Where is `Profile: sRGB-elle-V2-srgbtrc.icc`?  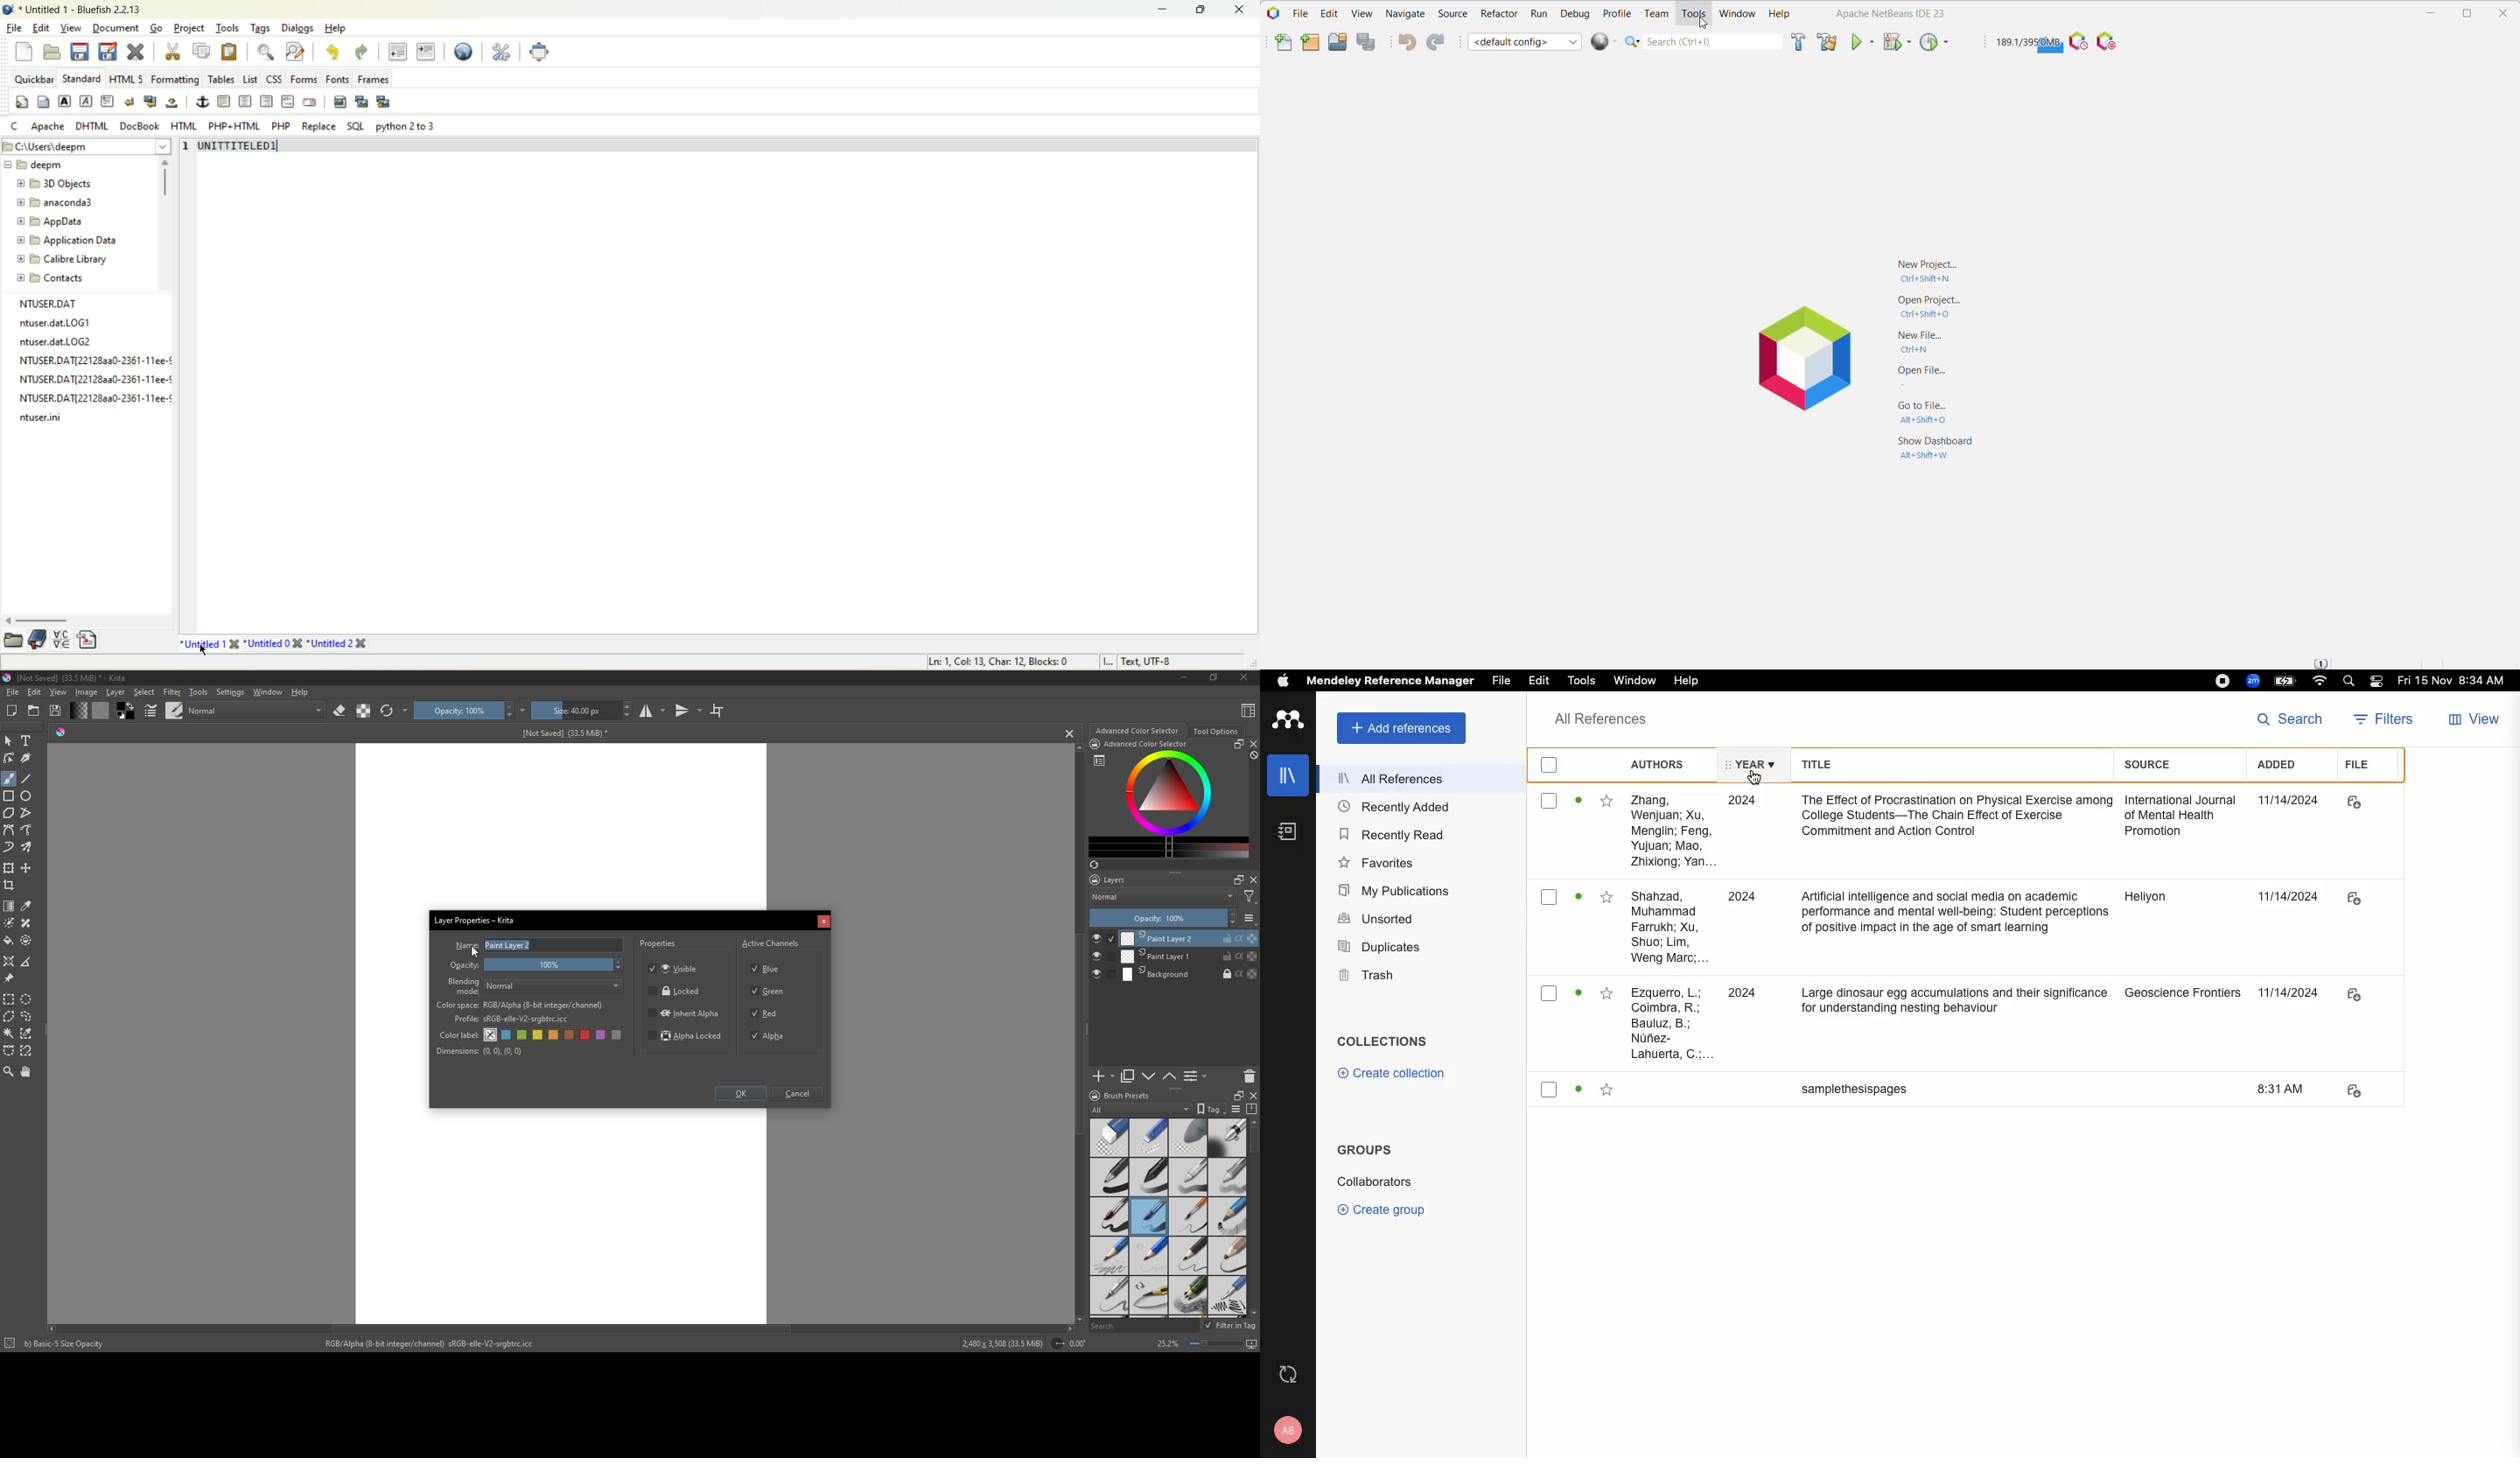 Profile: sRGB-elle-V2-srgbtrc.icc is located at coordinates (511, 1020).